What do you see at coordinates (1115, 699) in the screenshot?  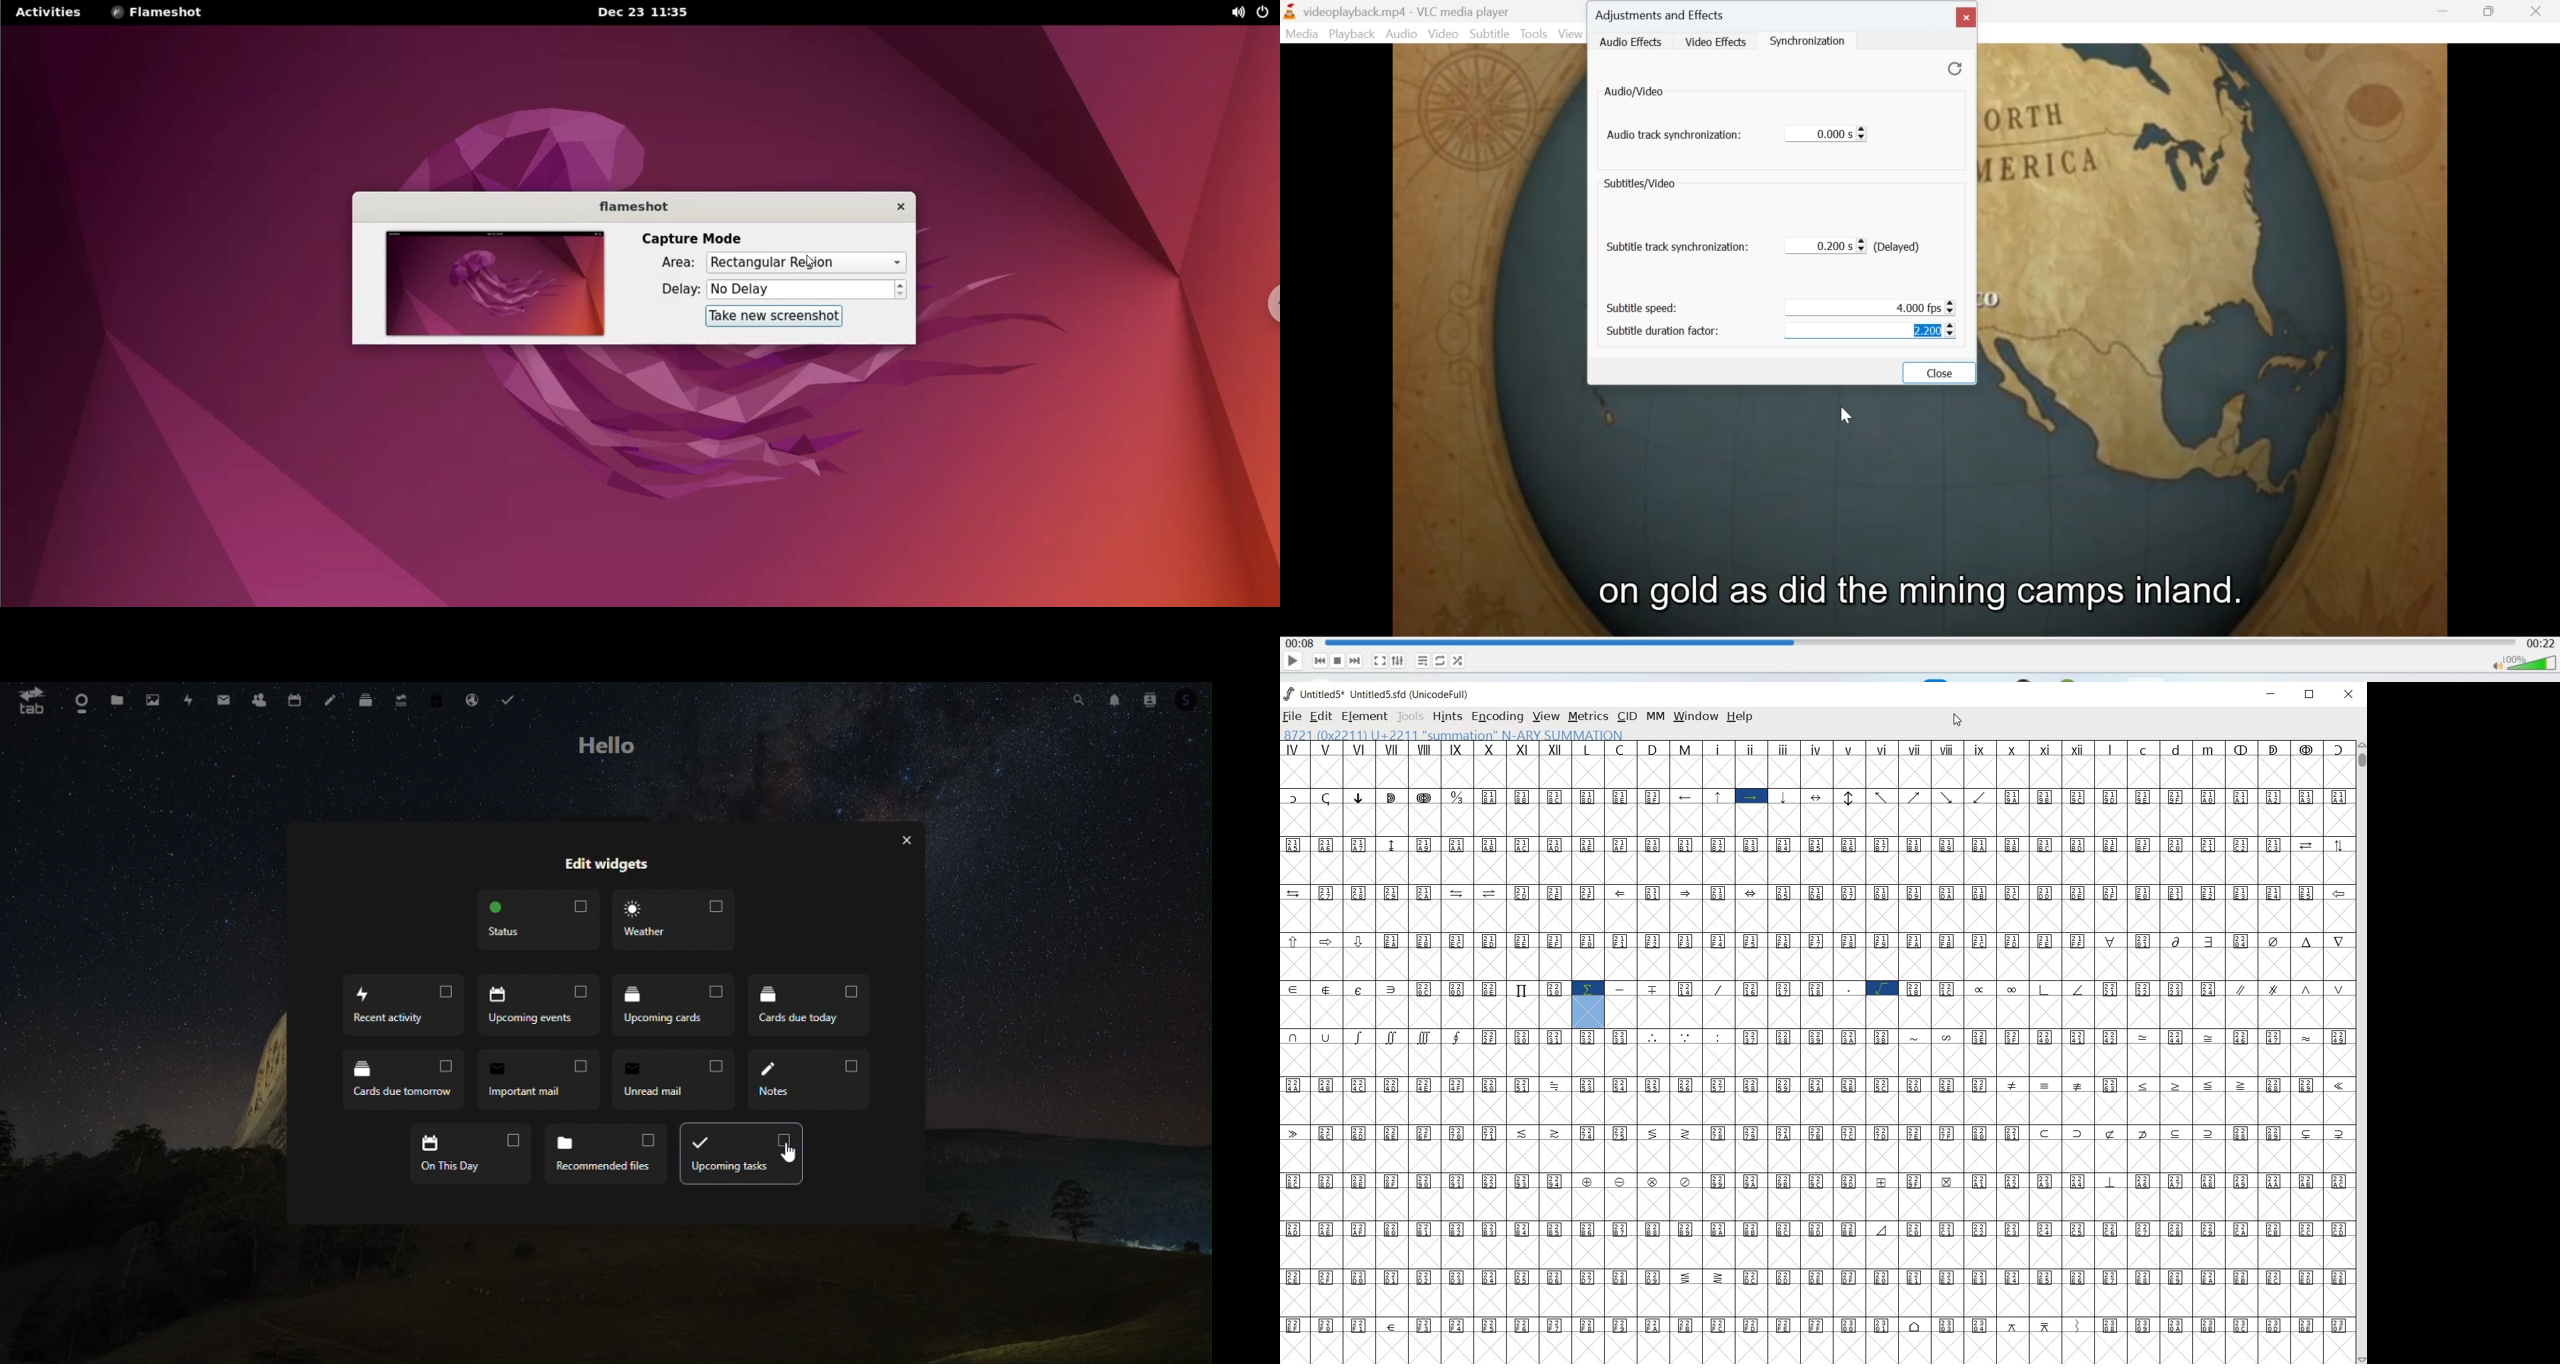 I see `notifications` at bounding box center [1115, 699].